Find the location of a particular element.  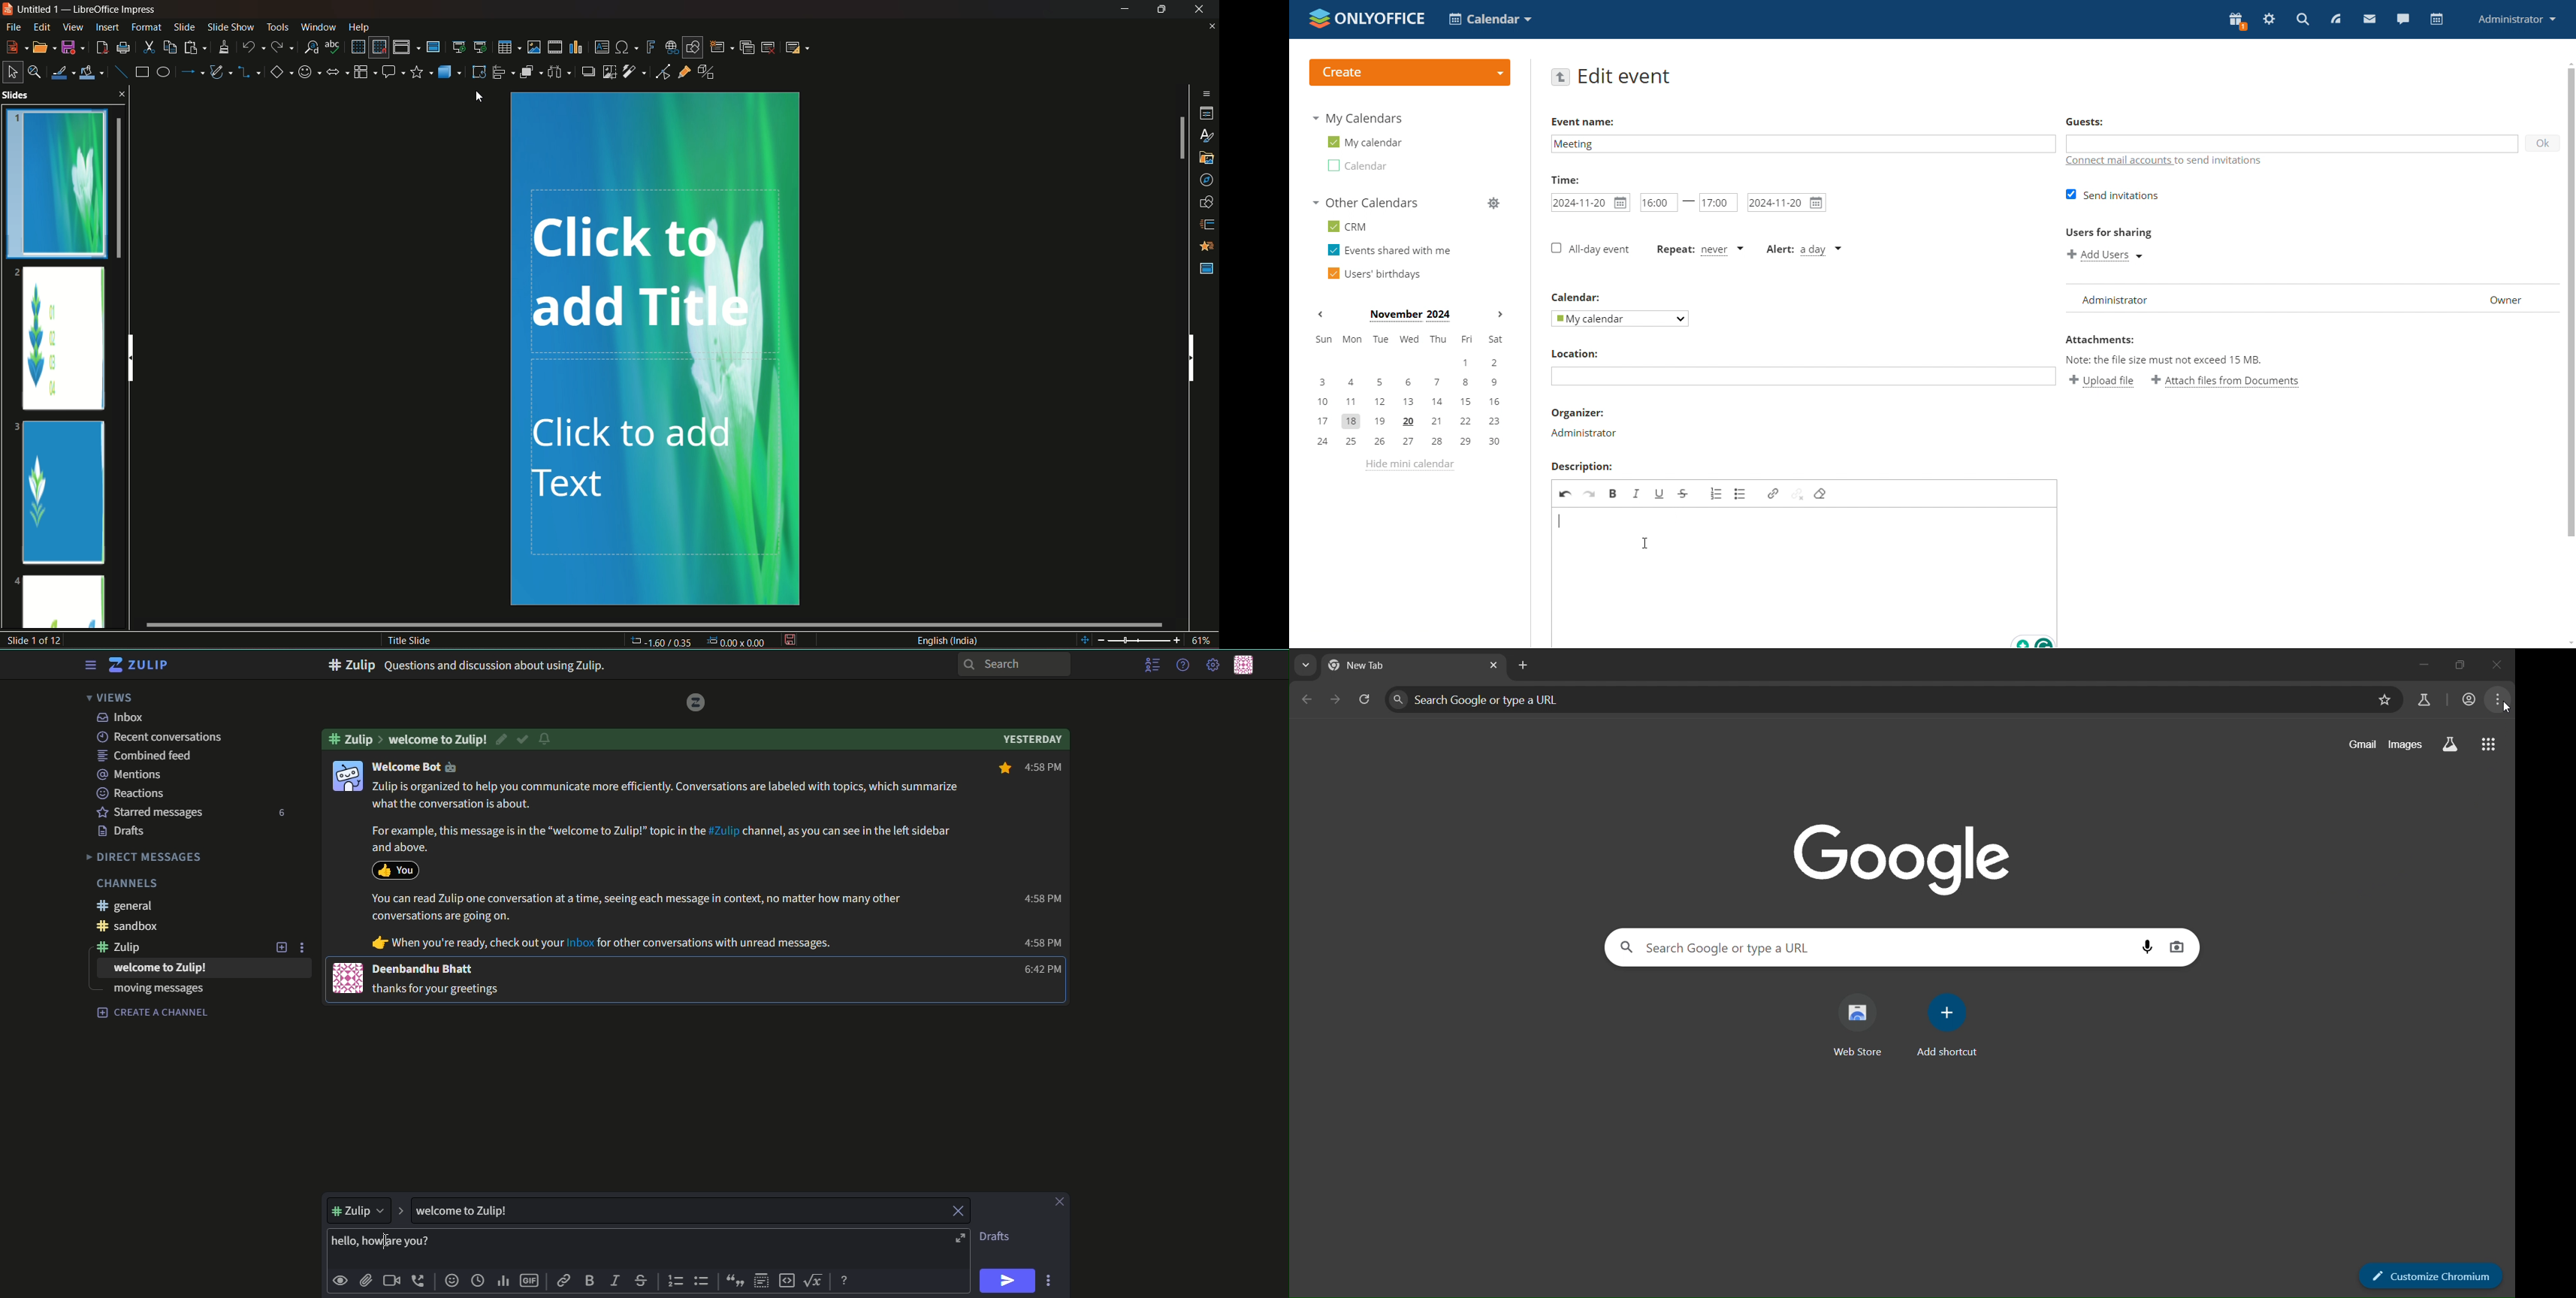

select is located at coordinates (13, 70).